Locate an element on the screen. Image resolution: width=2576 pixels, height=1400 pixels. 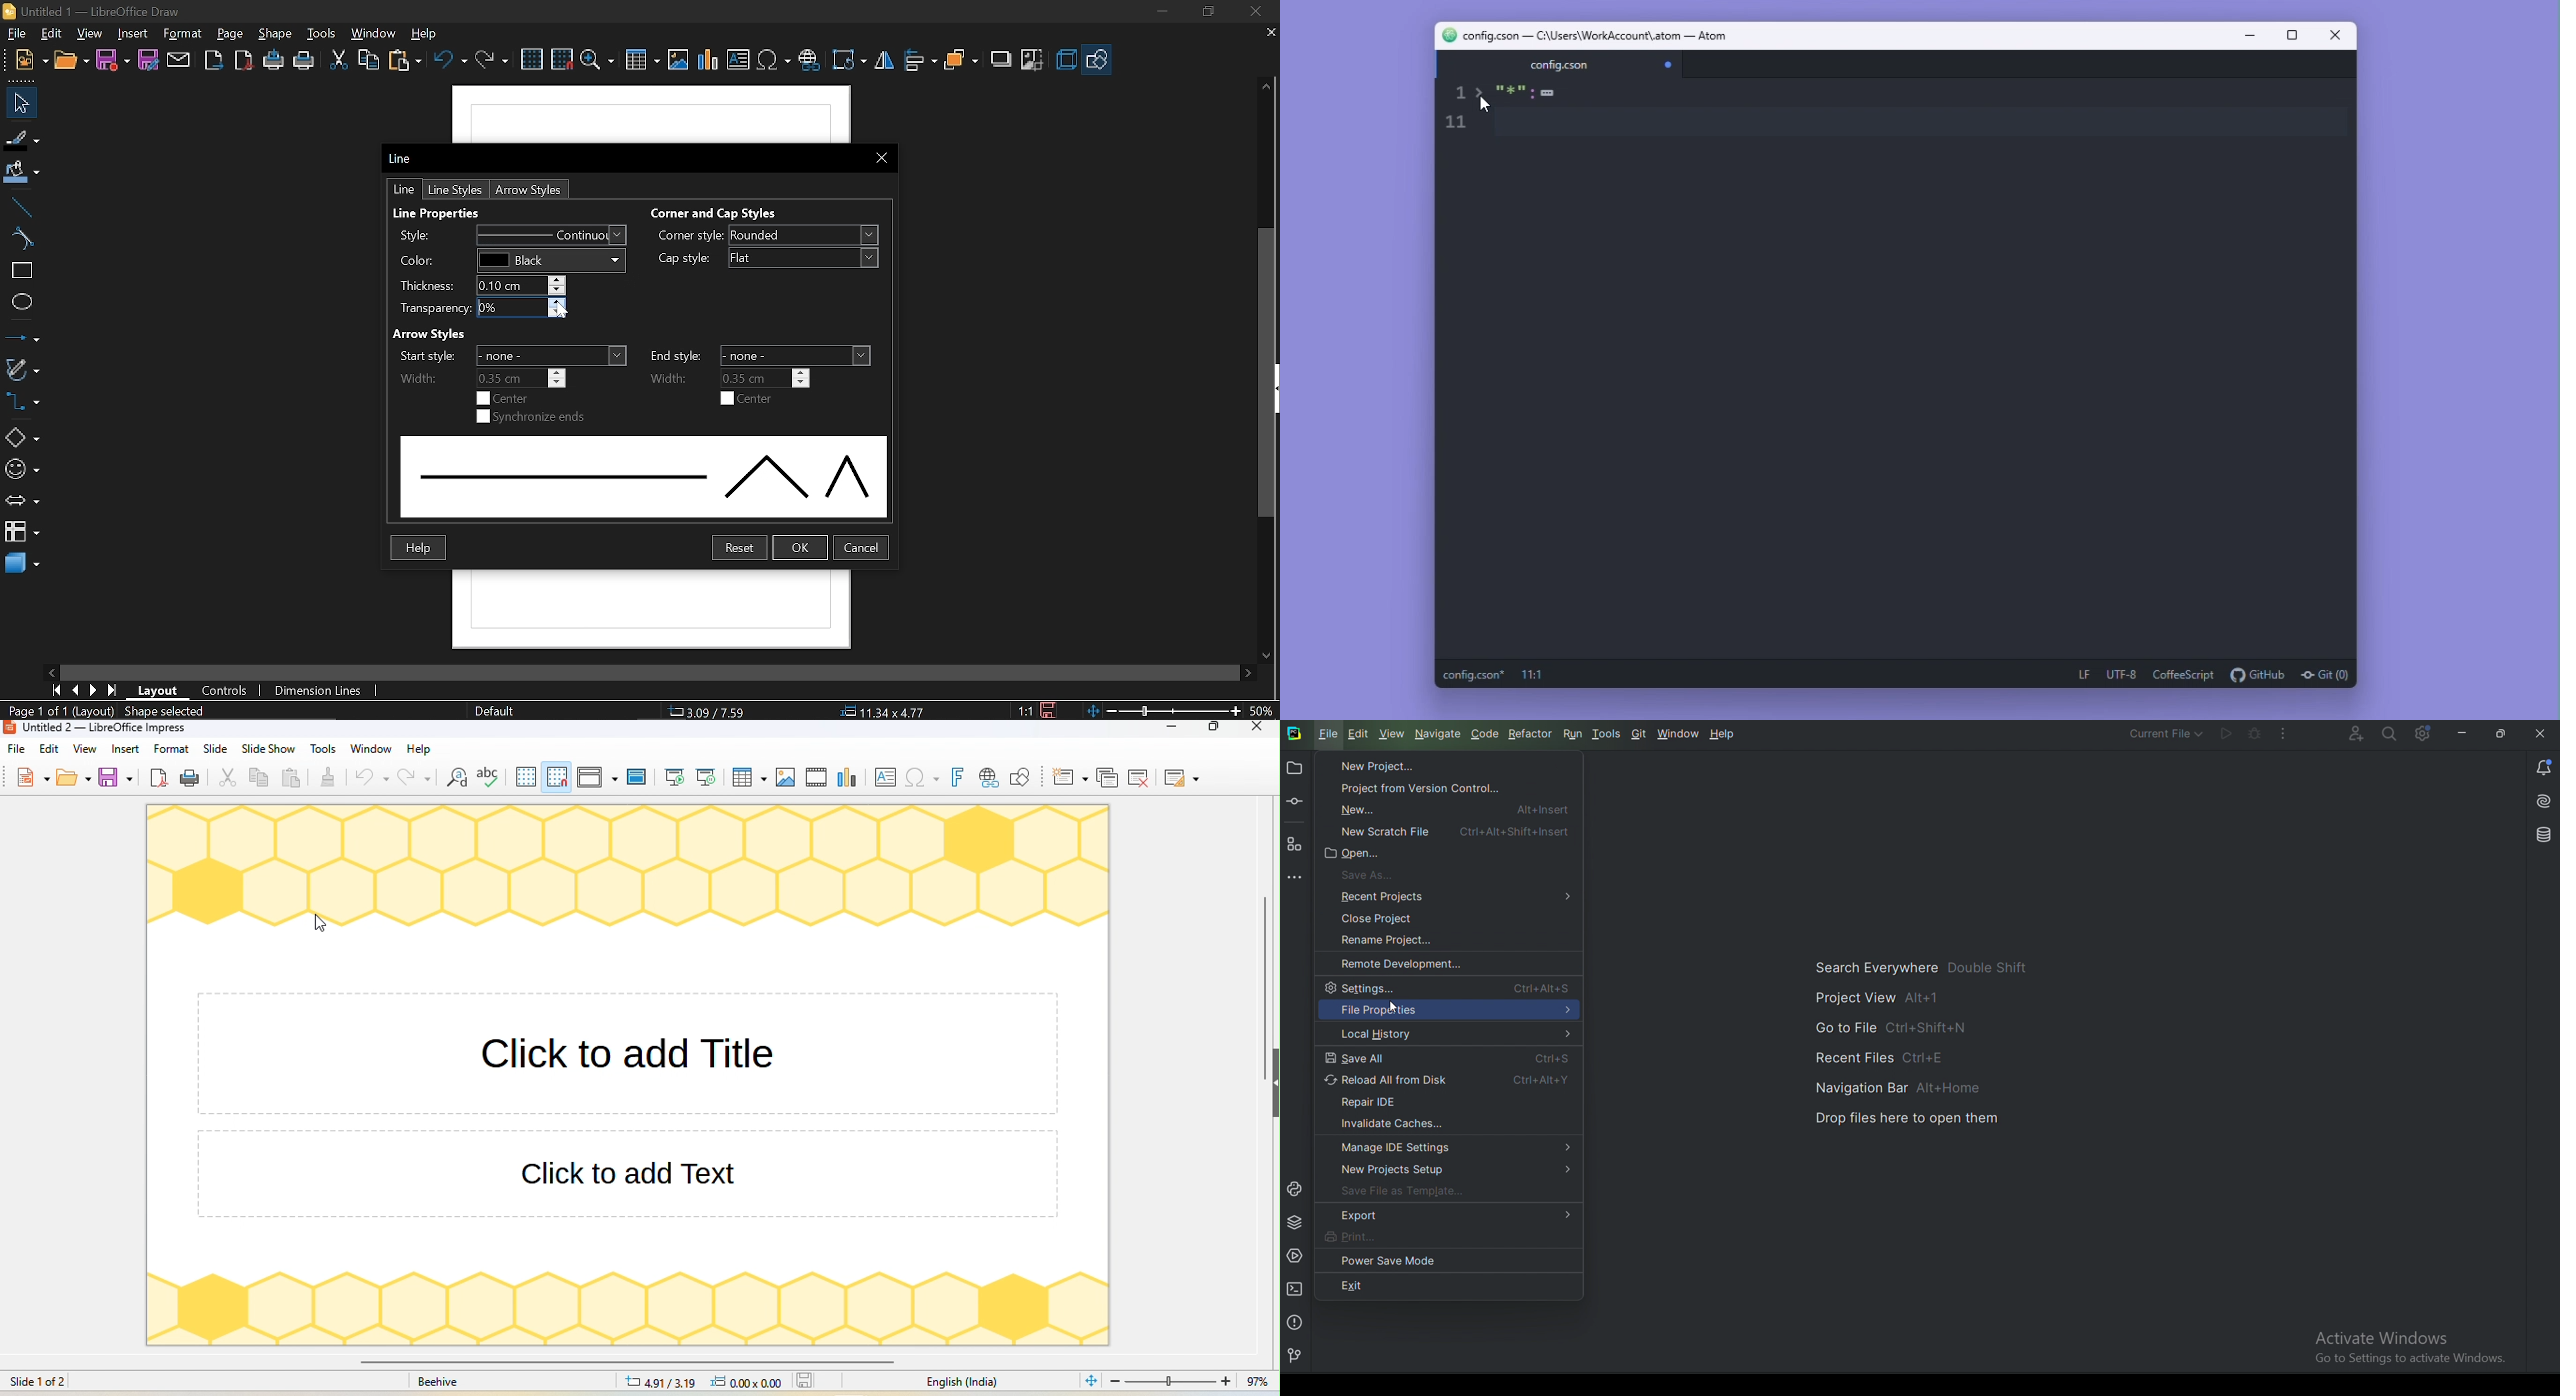
view is located at coordinates (91, 35).